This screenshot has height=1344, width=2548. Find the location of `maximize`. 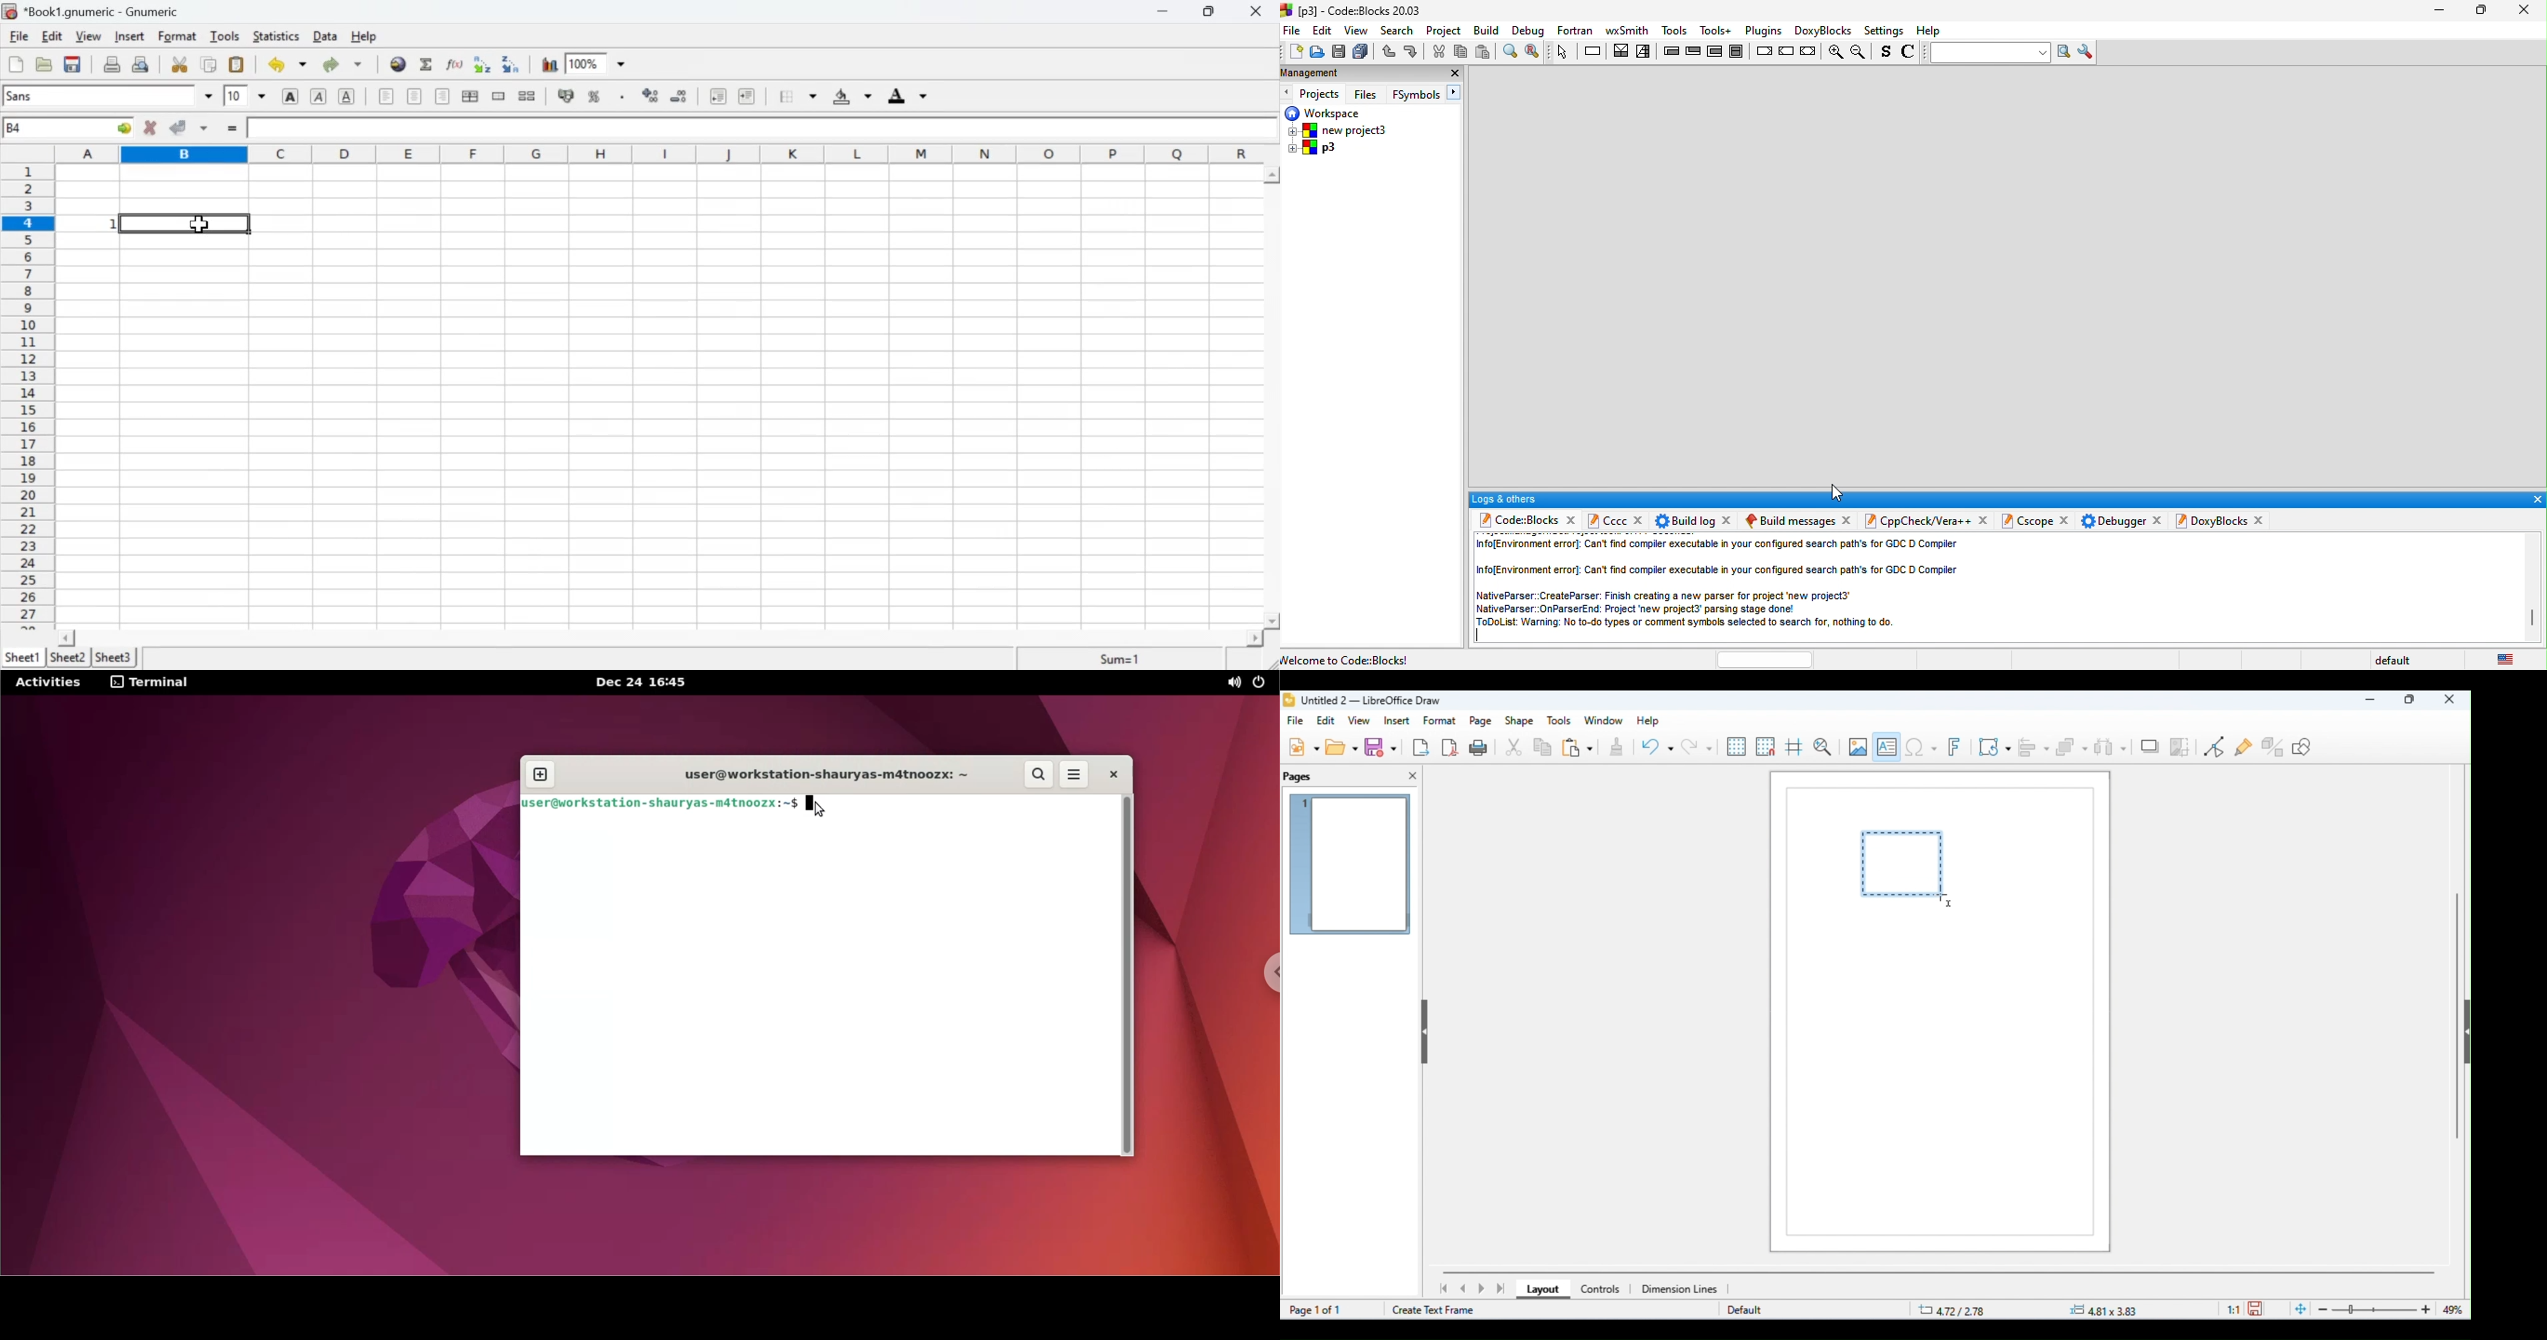

maximize is located at coordinates (2410, 701).